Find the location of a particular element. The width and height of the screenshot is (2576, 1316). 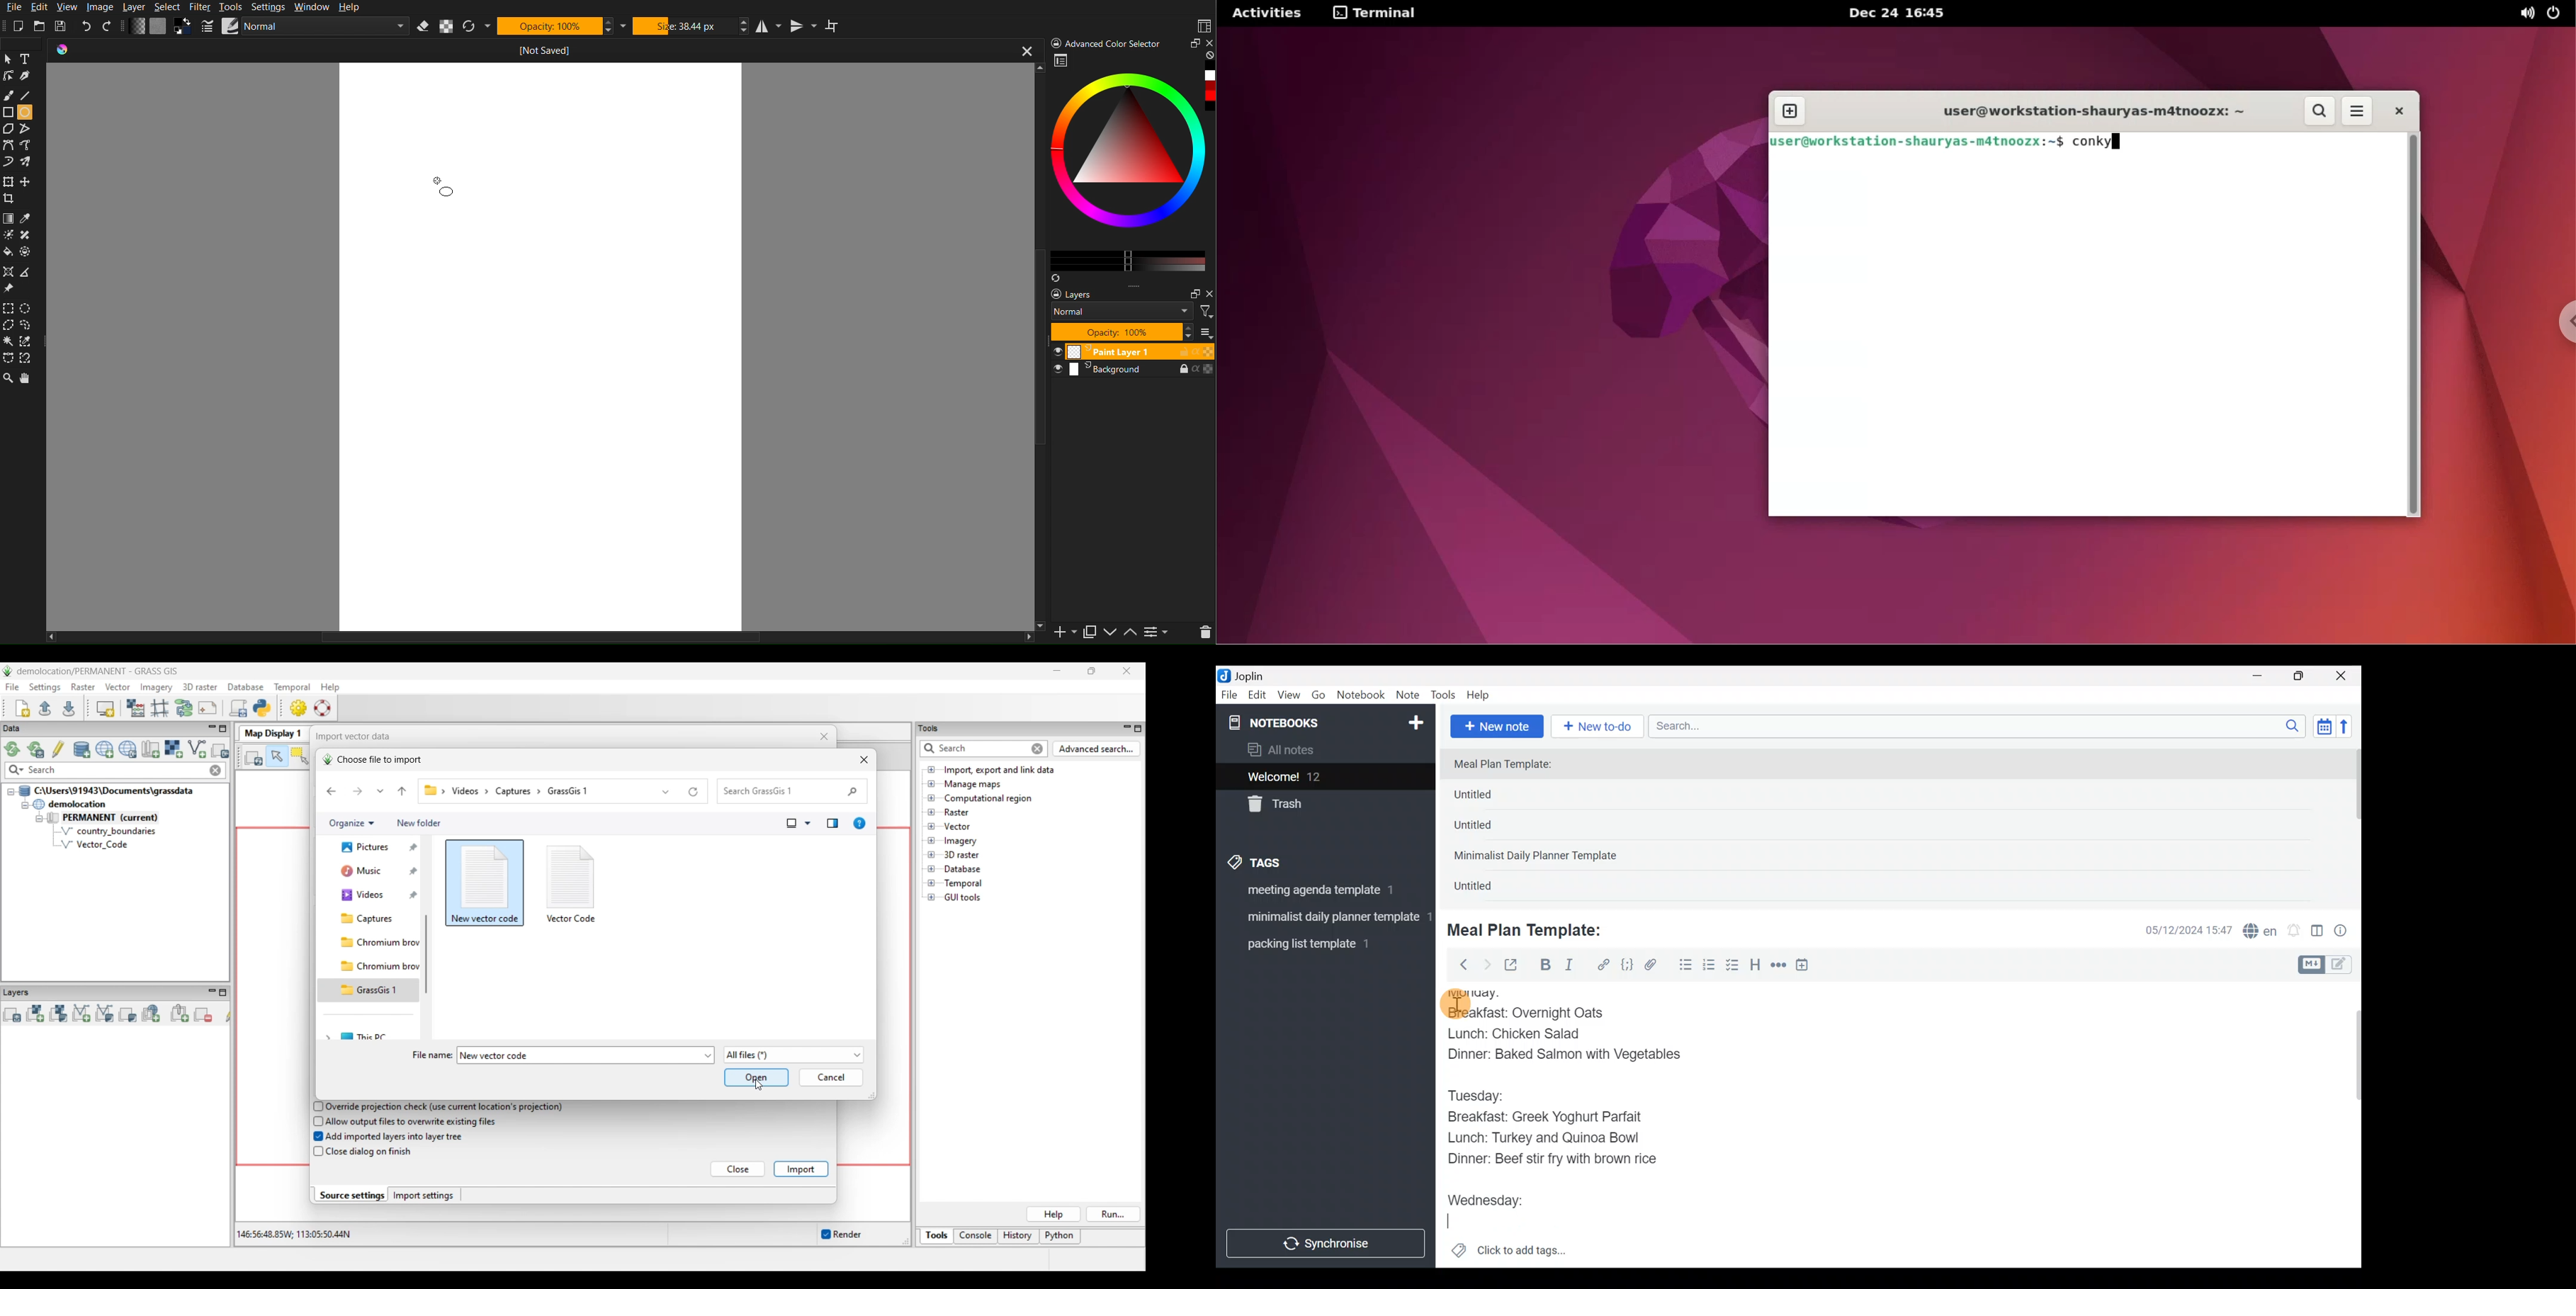

Cursor is located at coordinates (438, 185).